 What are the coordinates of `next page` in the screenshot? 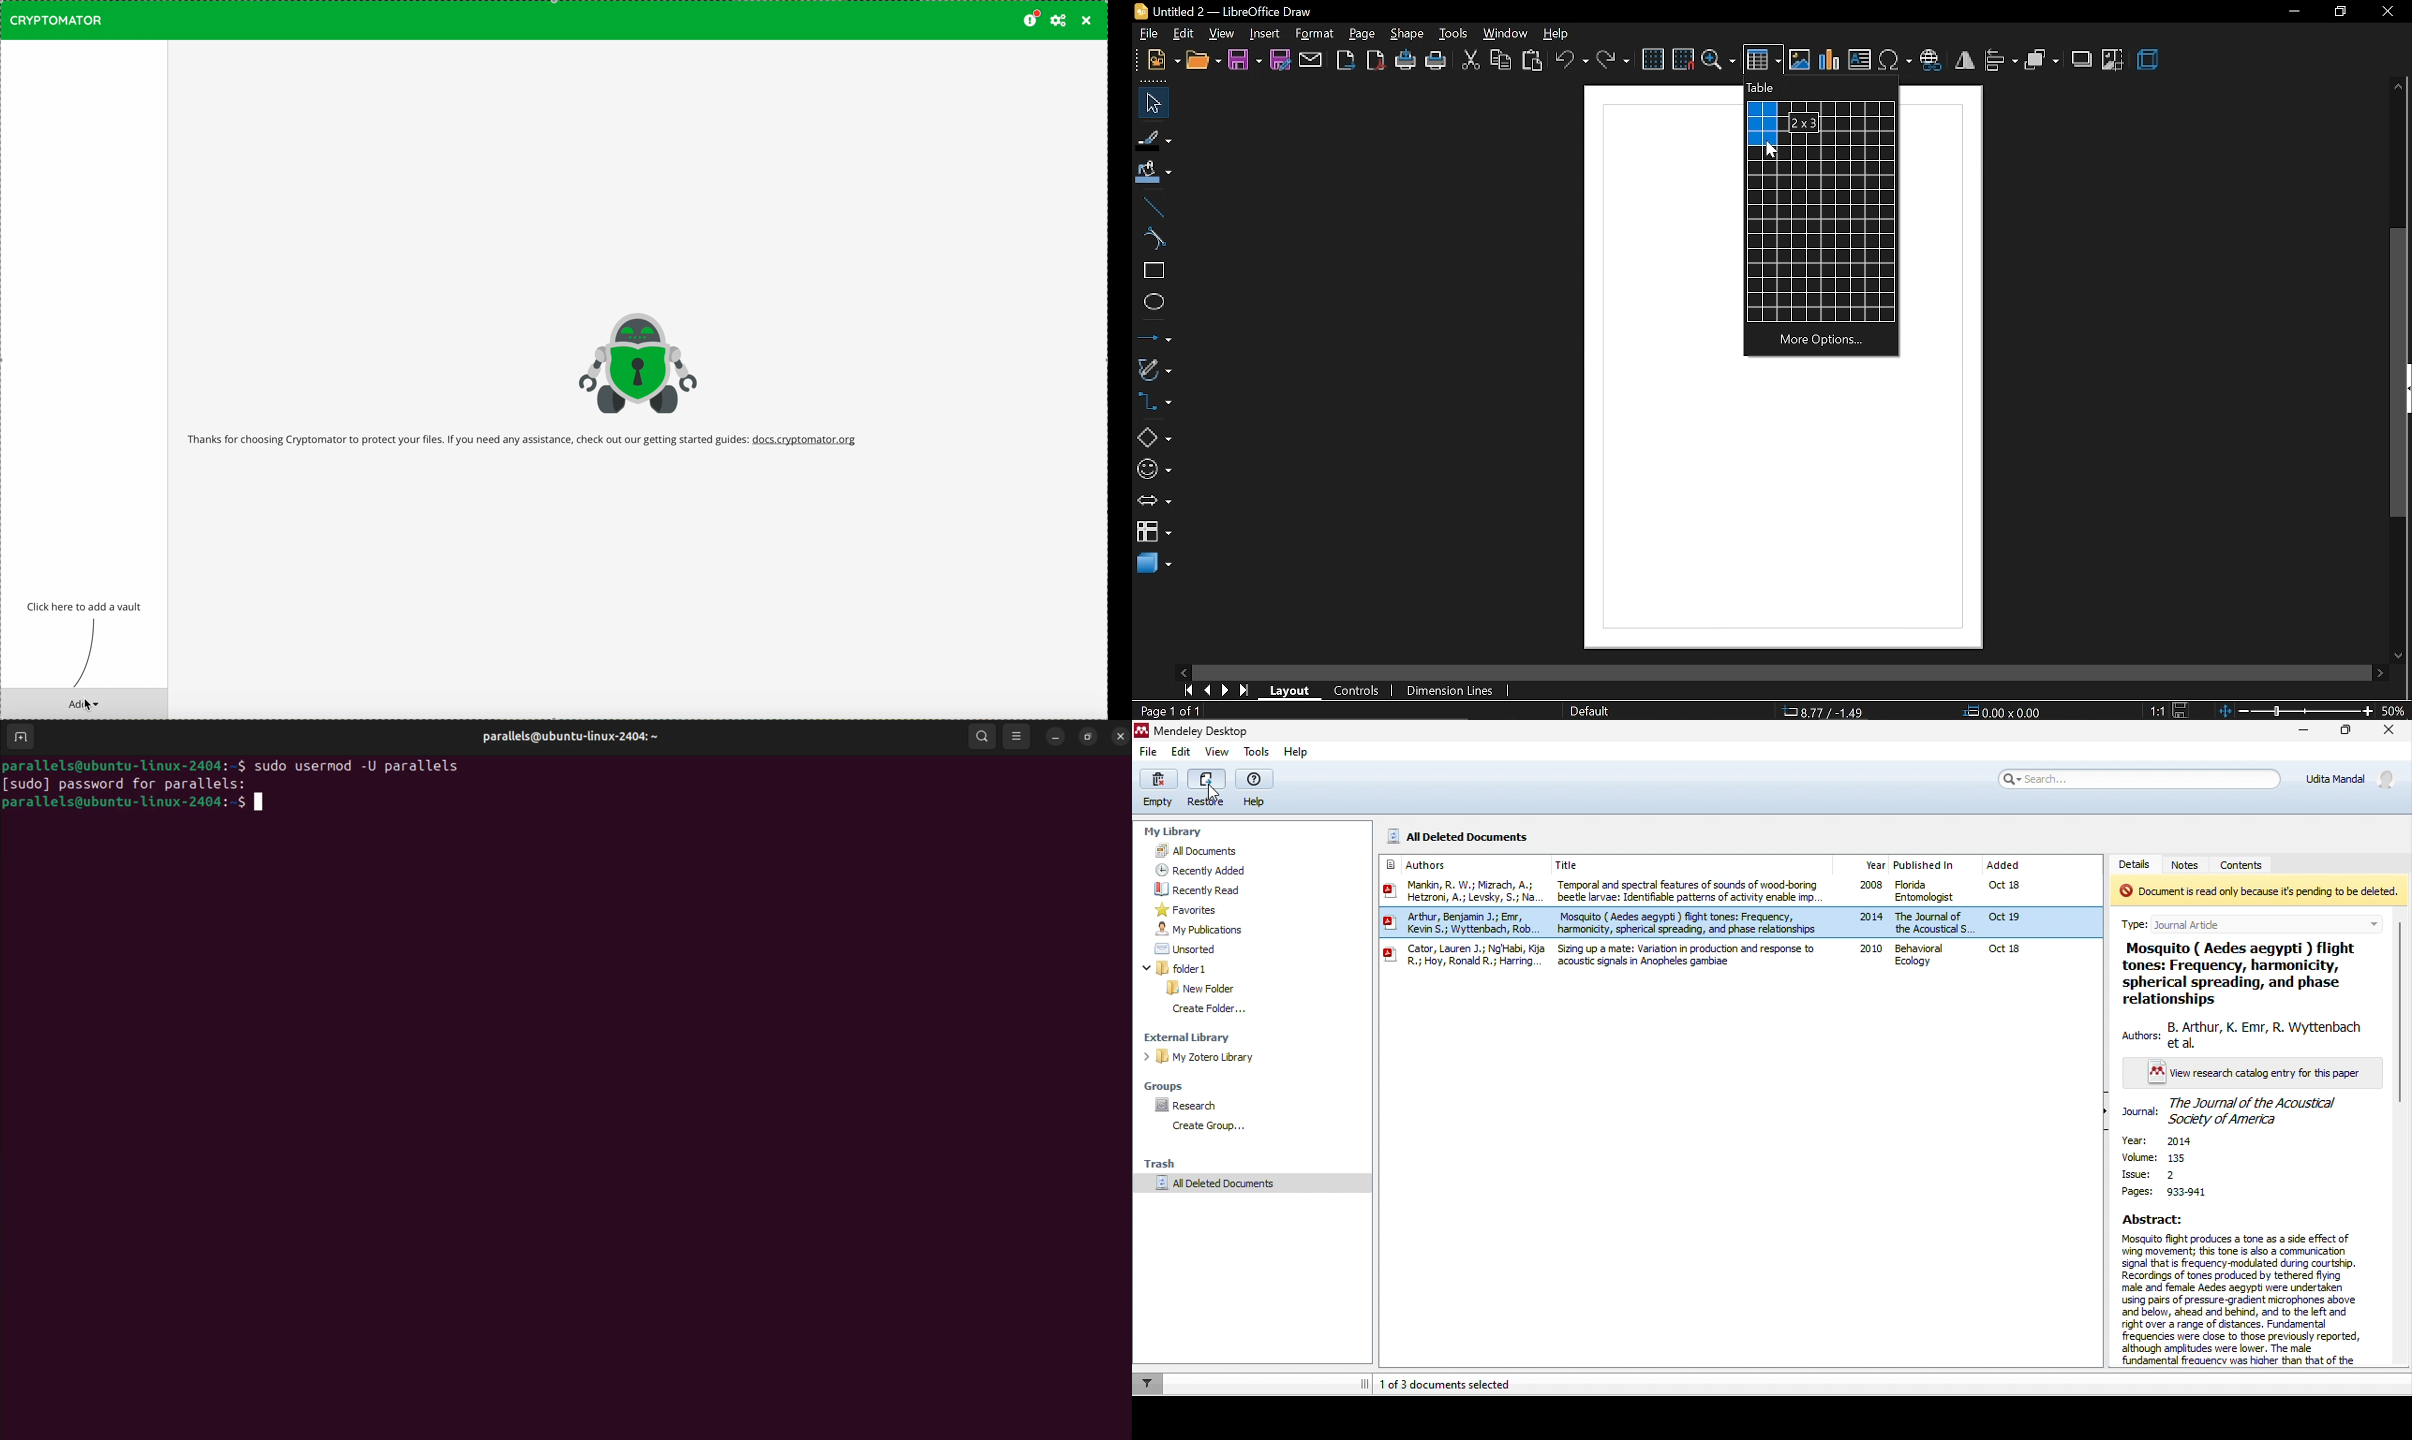 It's located at (1229, 690).